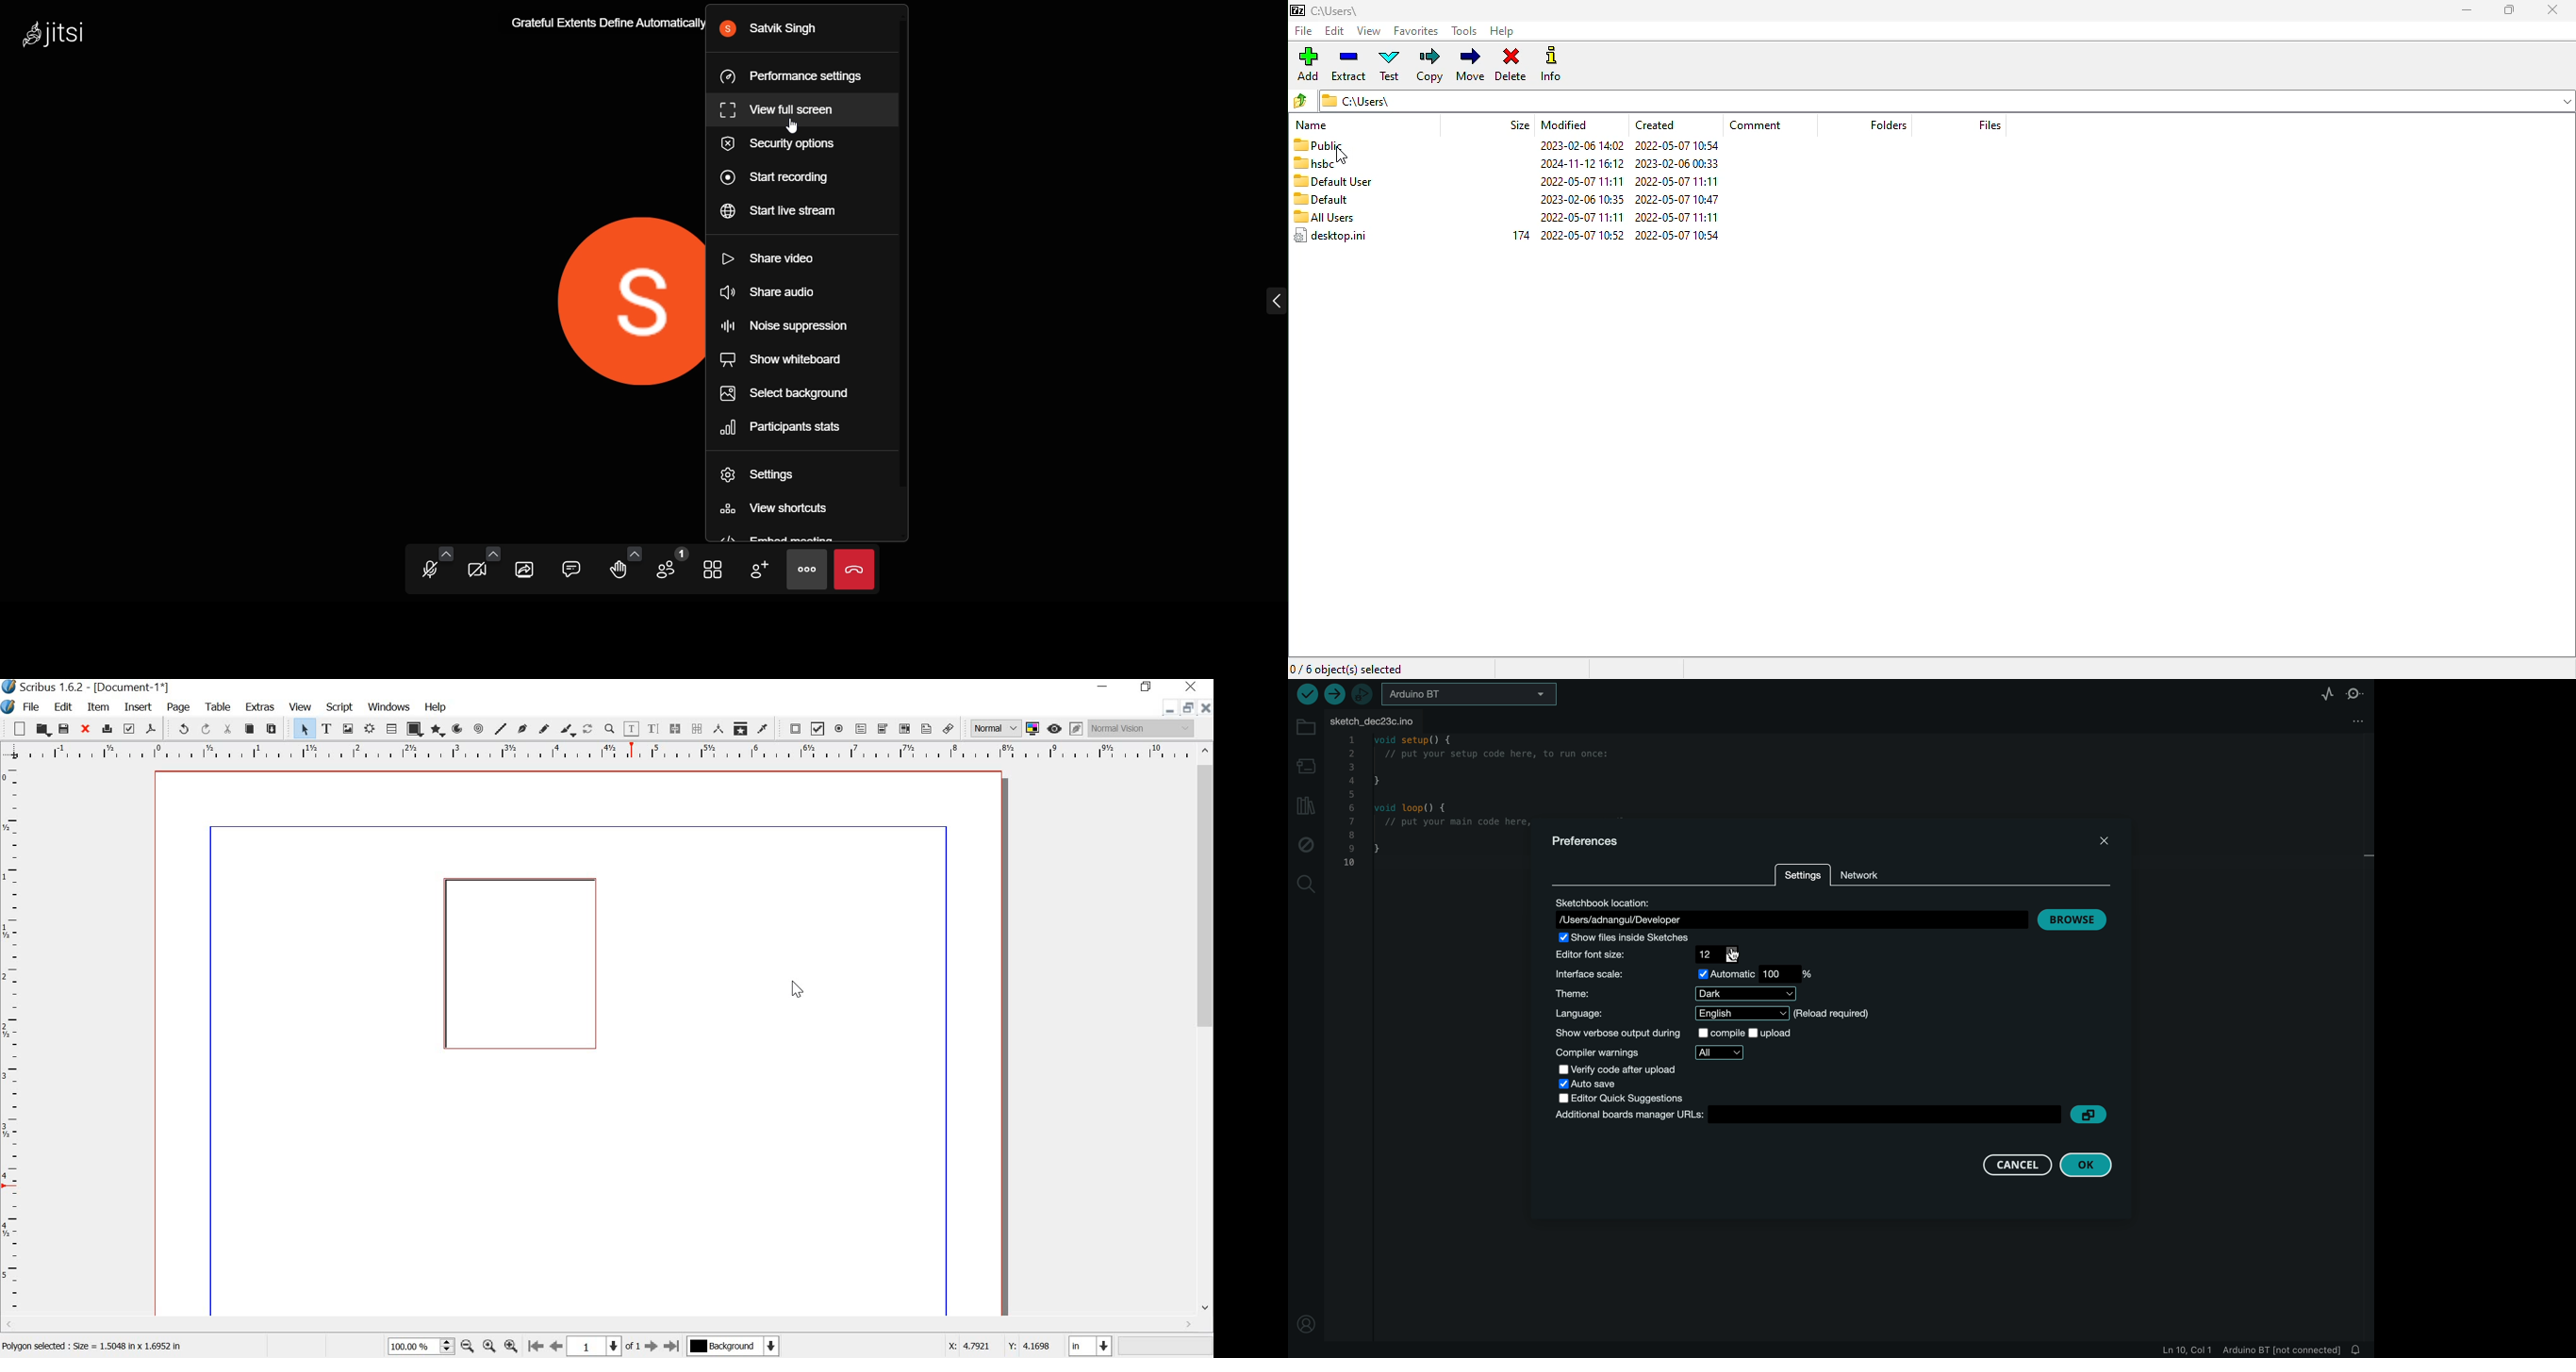  I want to click on select, so click(299, 728).